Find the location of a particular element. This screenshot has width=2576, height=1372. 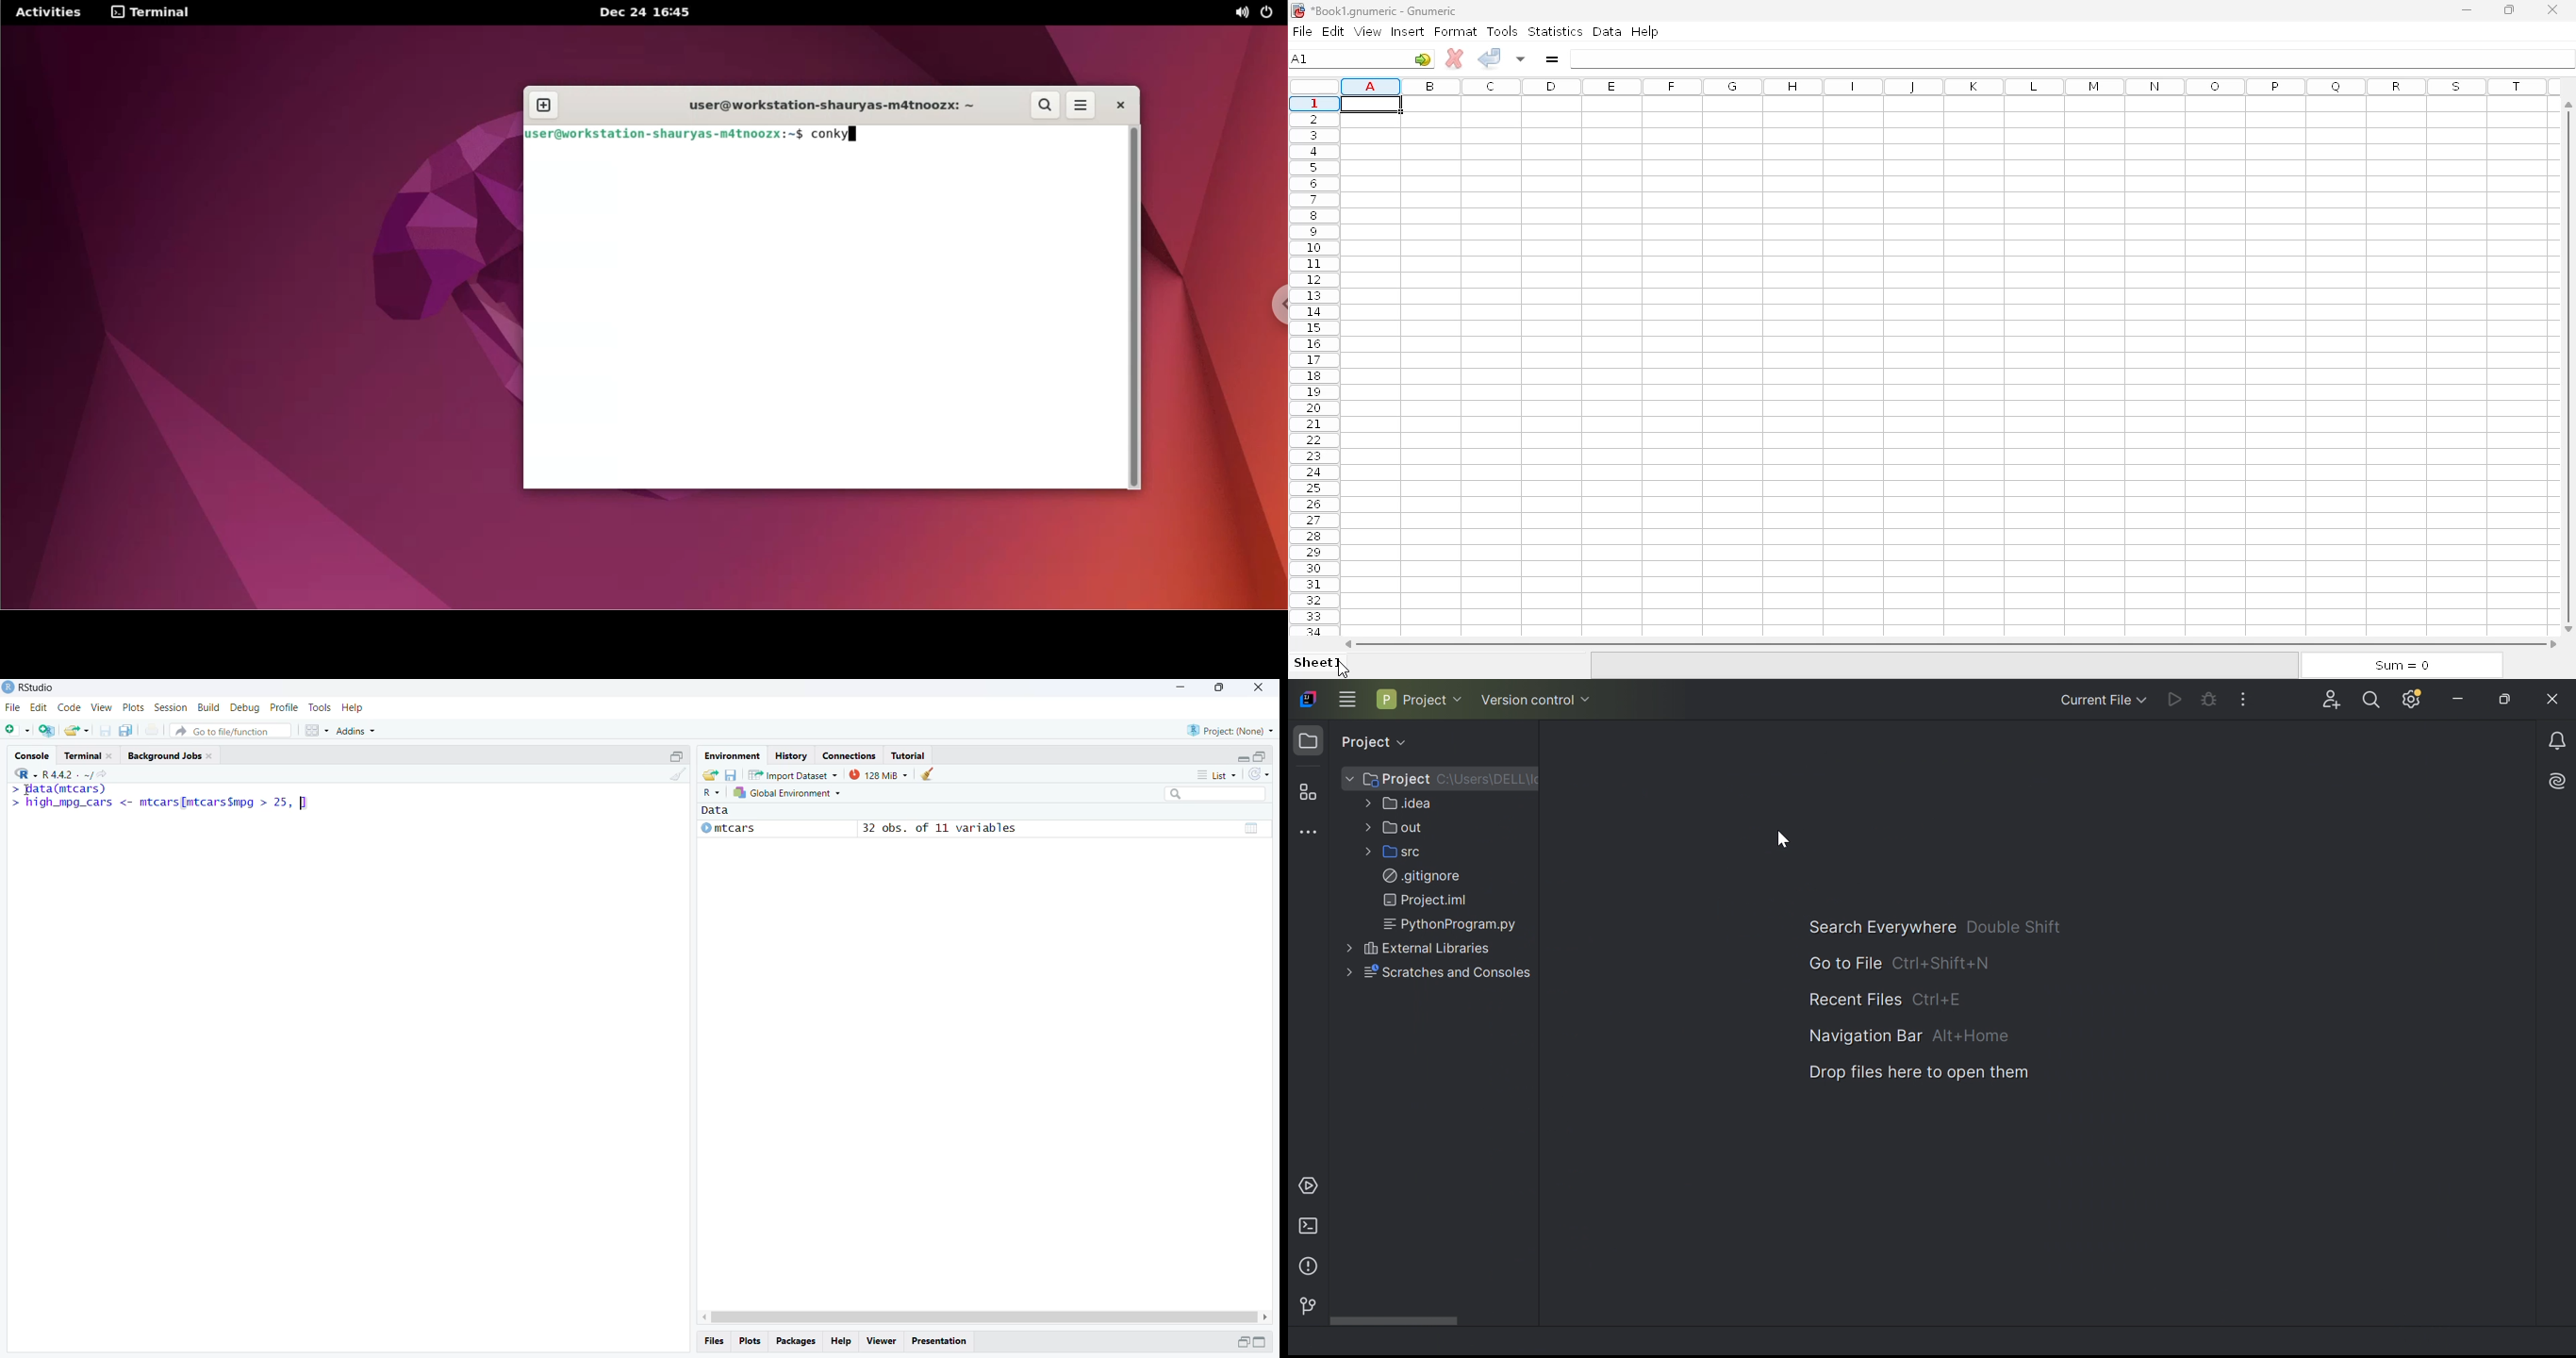

History is located at coordinates (791, 754).